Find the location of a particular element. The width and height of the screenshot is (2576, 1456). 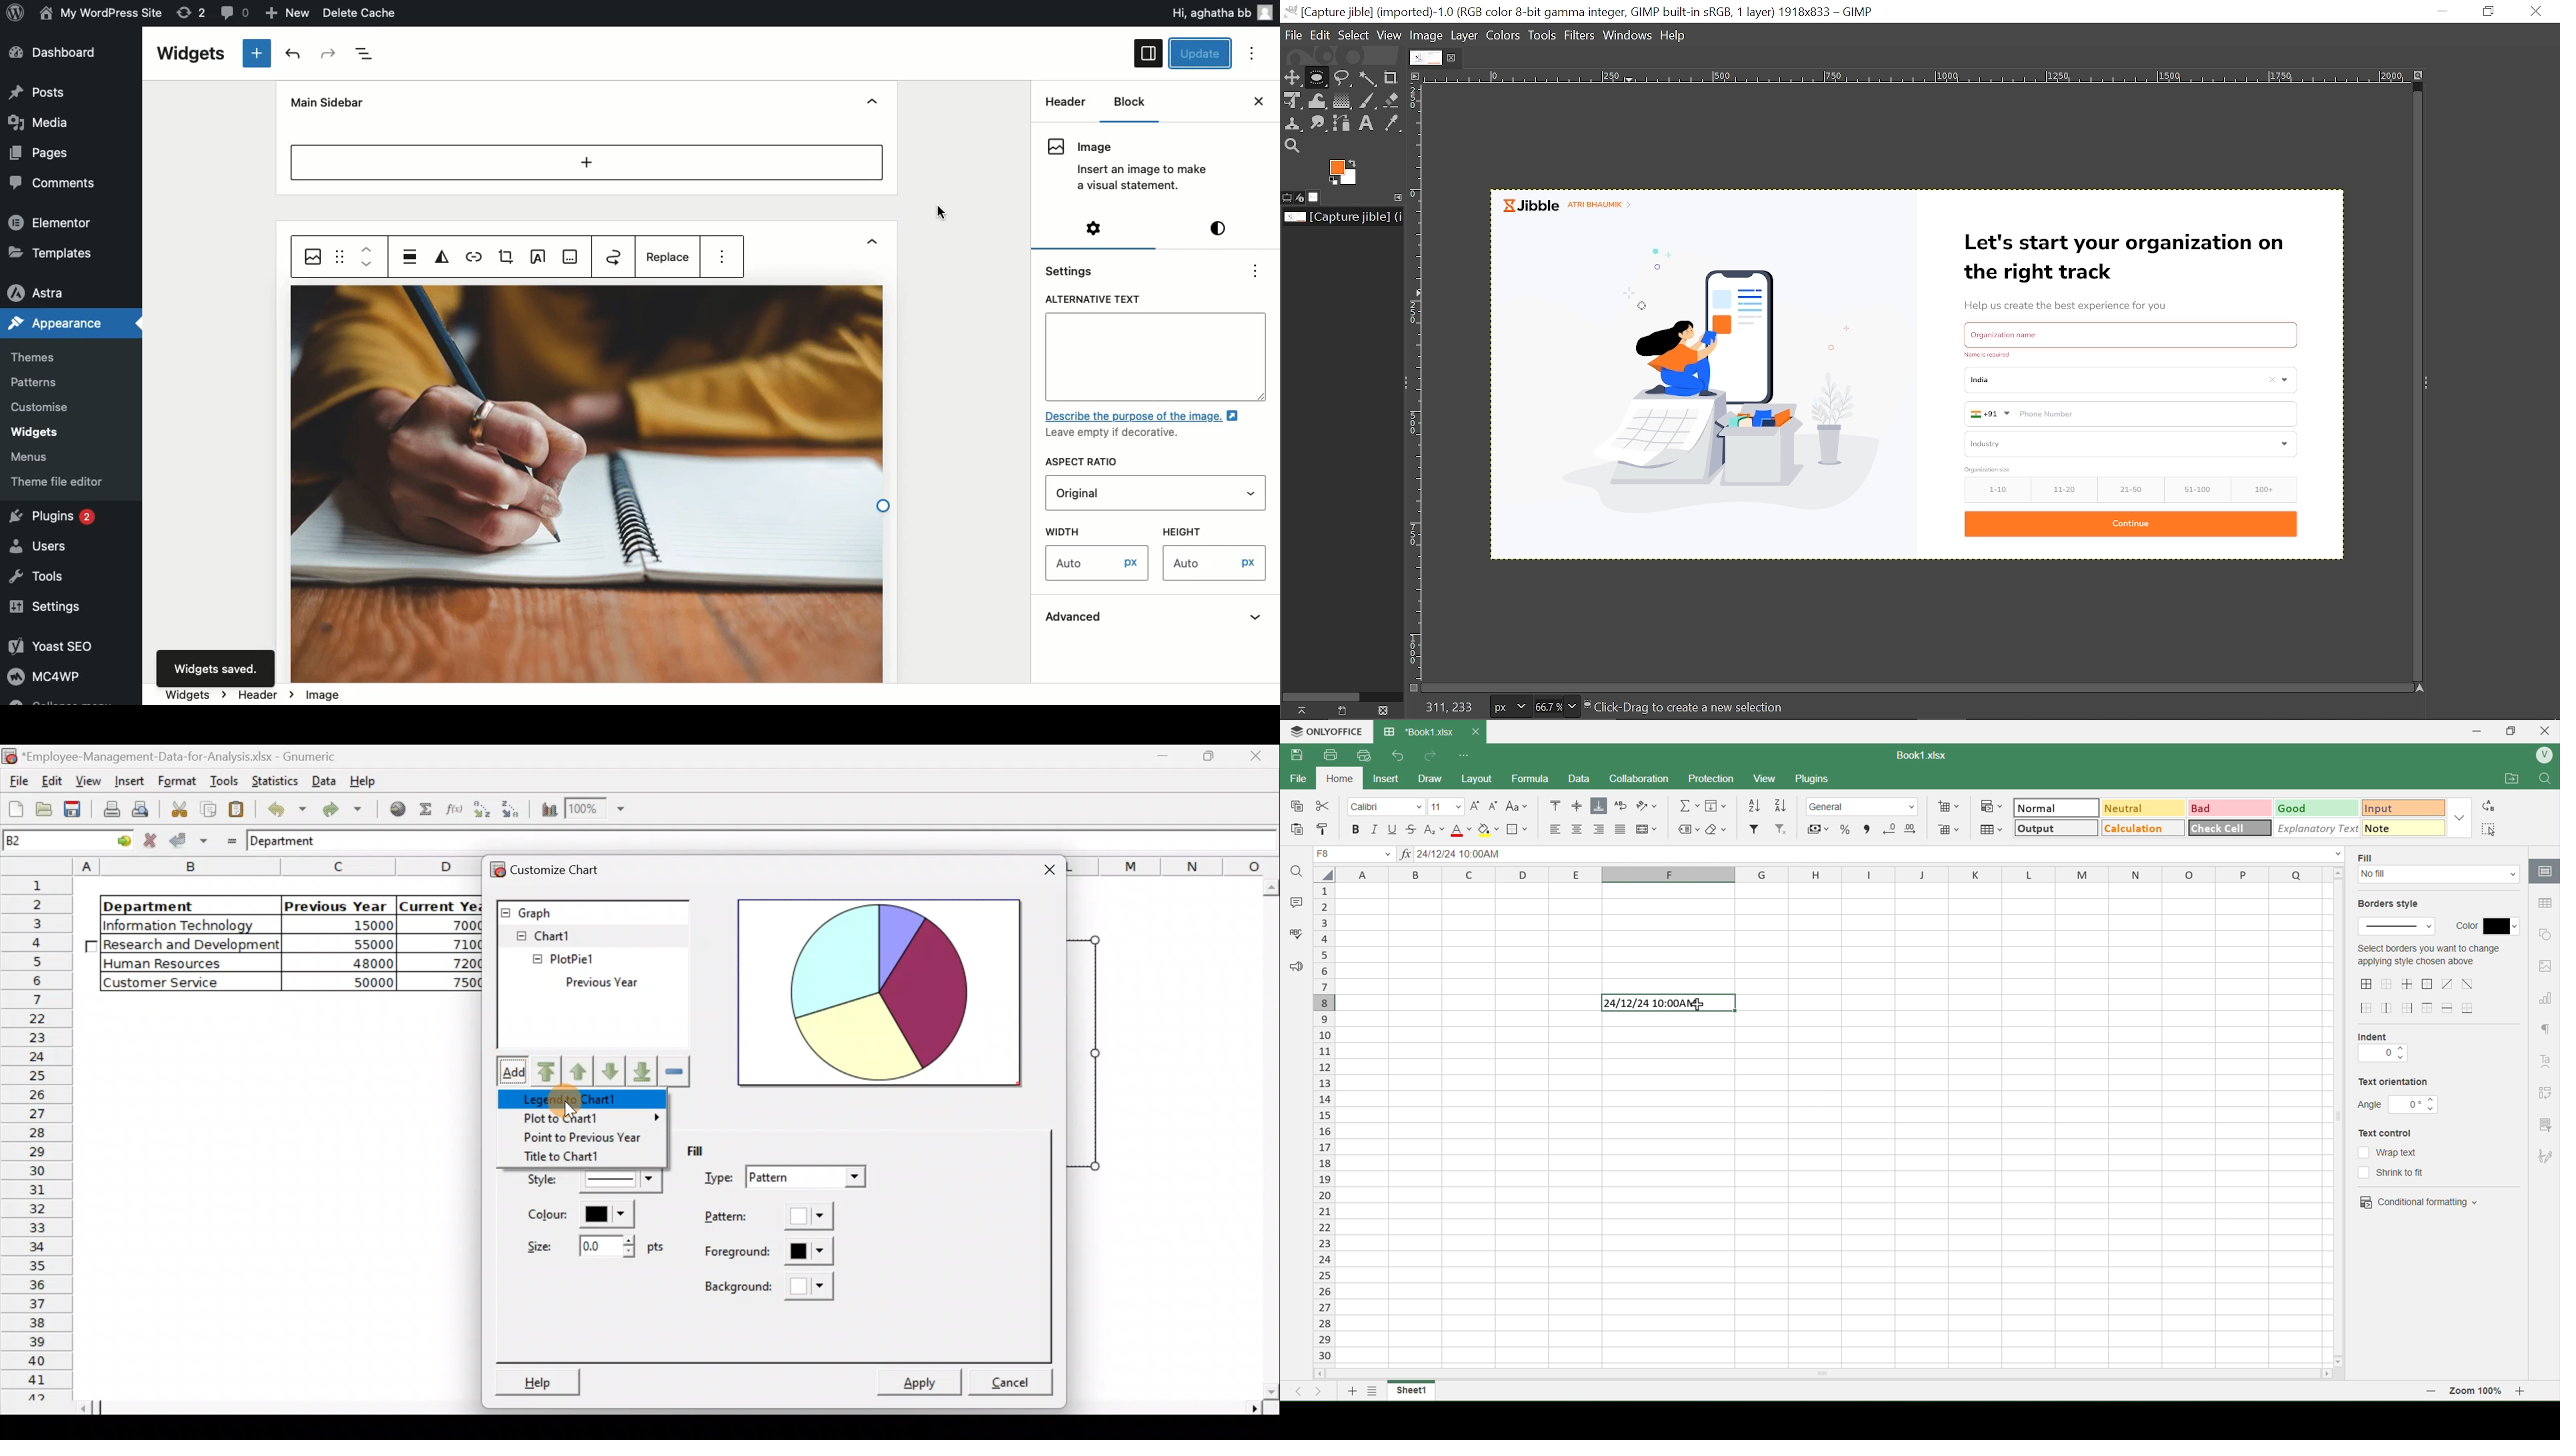

Options is located at coordinates (1252, 54).